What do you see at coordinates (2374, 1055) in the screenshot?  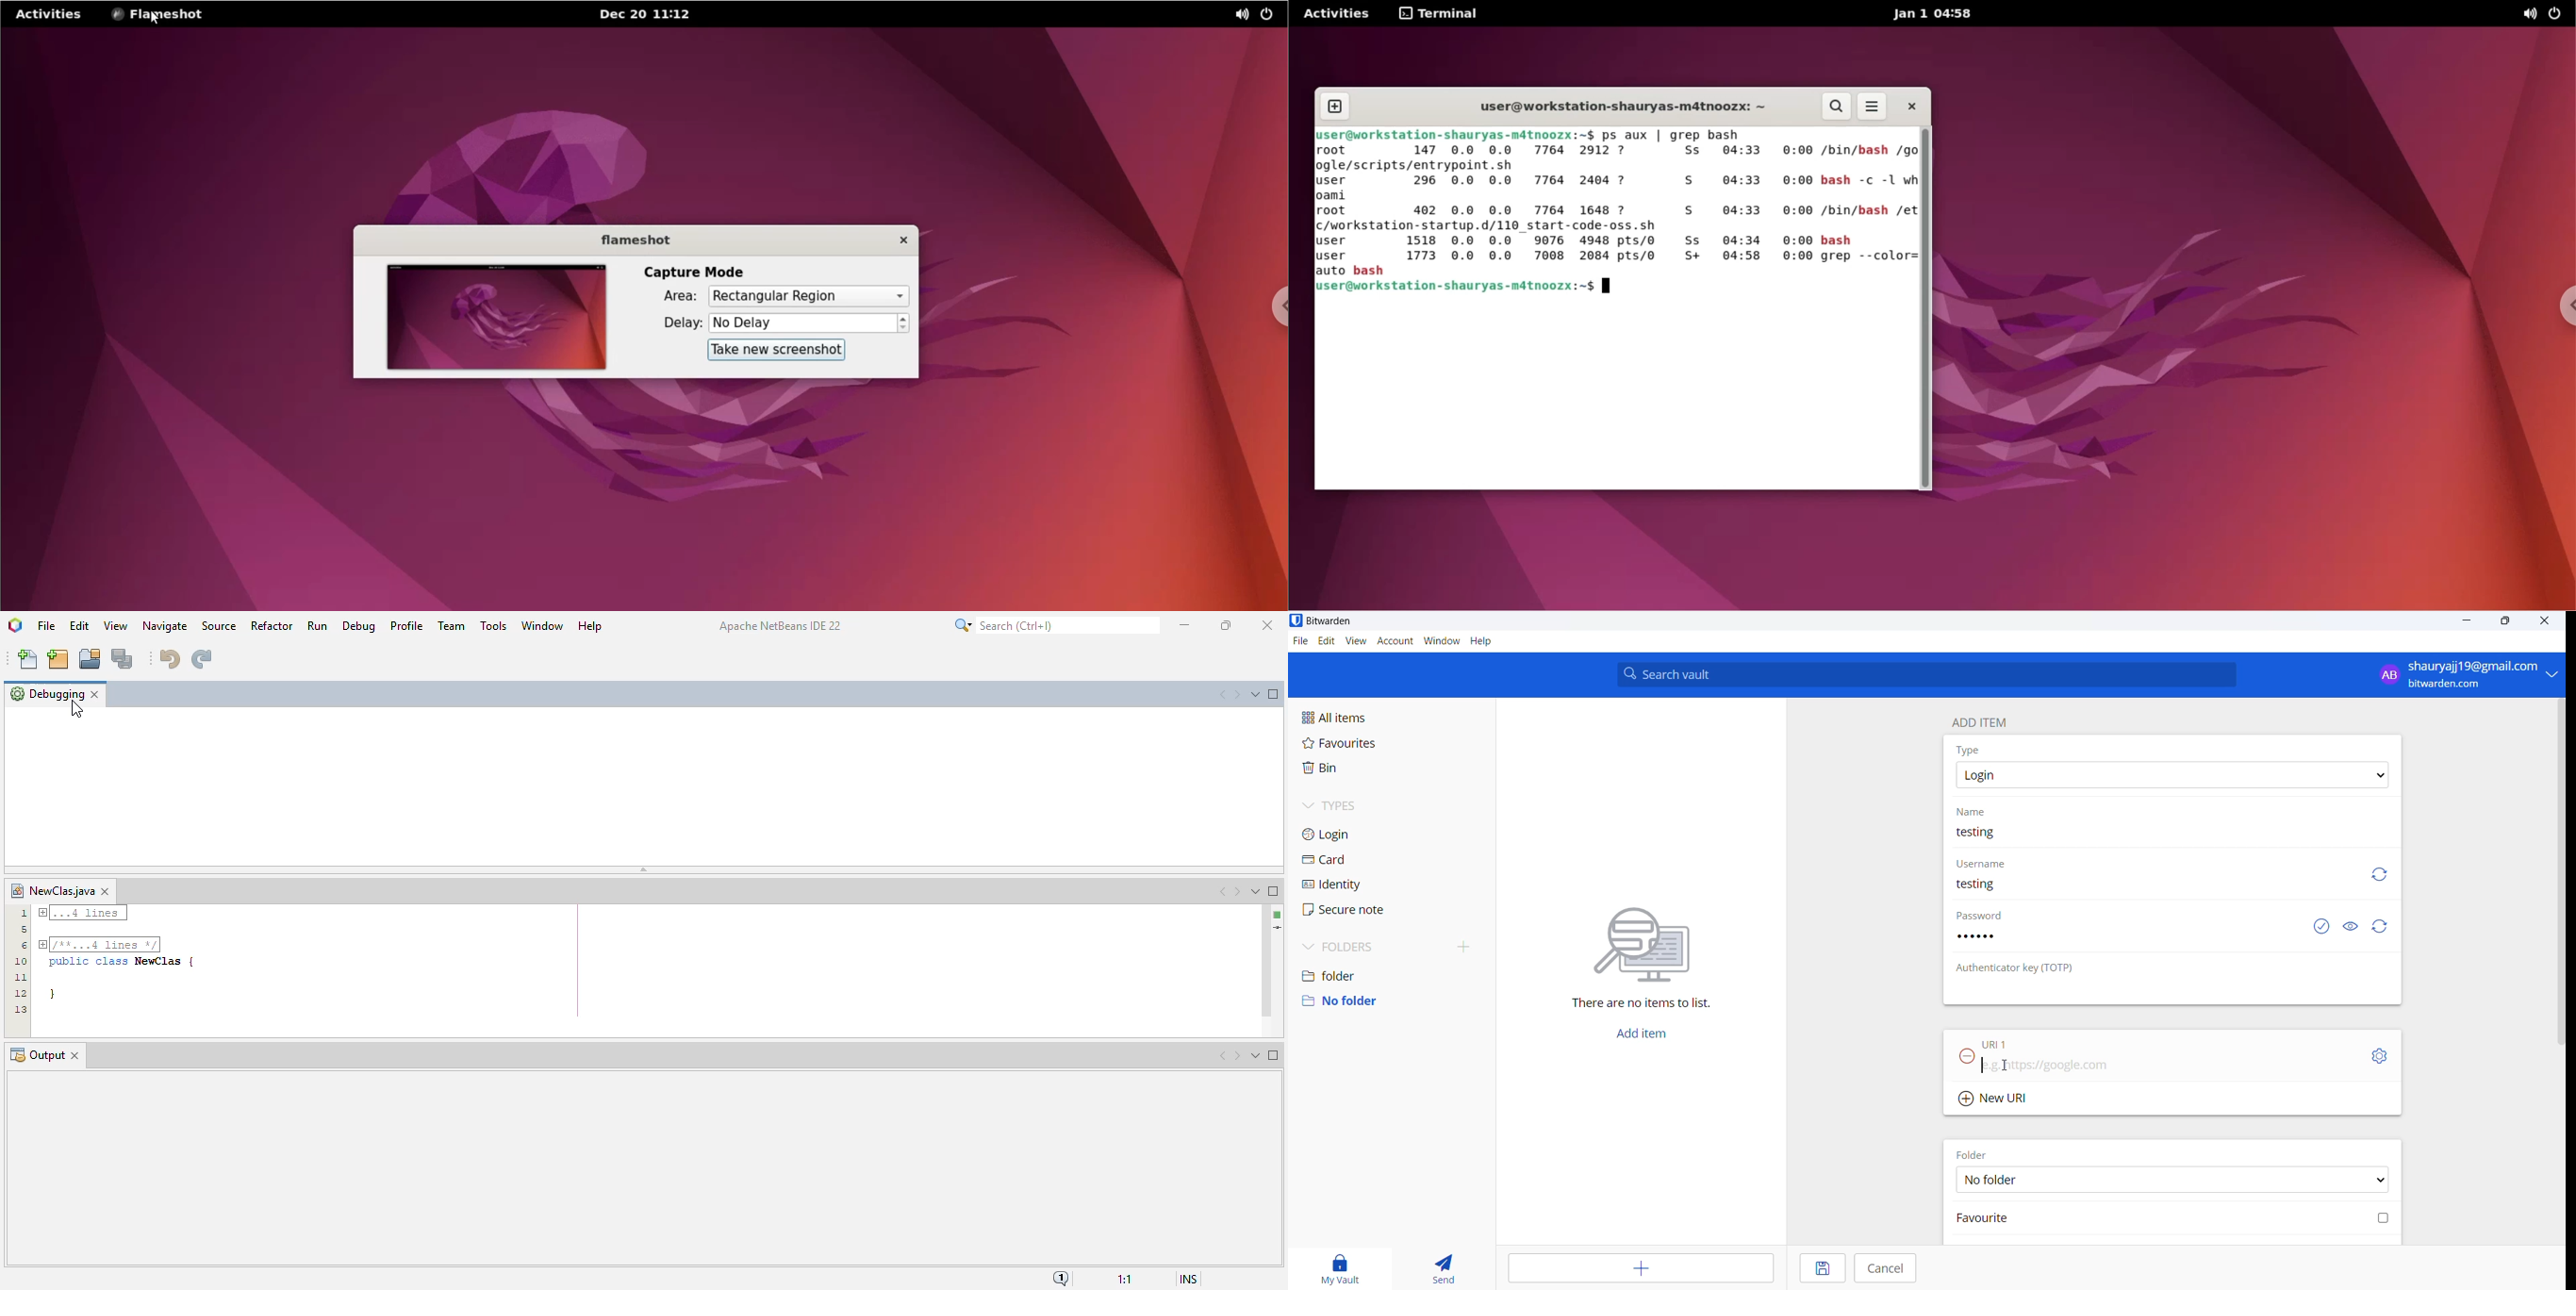 I see `URL setting` at bounding box center [2374, 1055].